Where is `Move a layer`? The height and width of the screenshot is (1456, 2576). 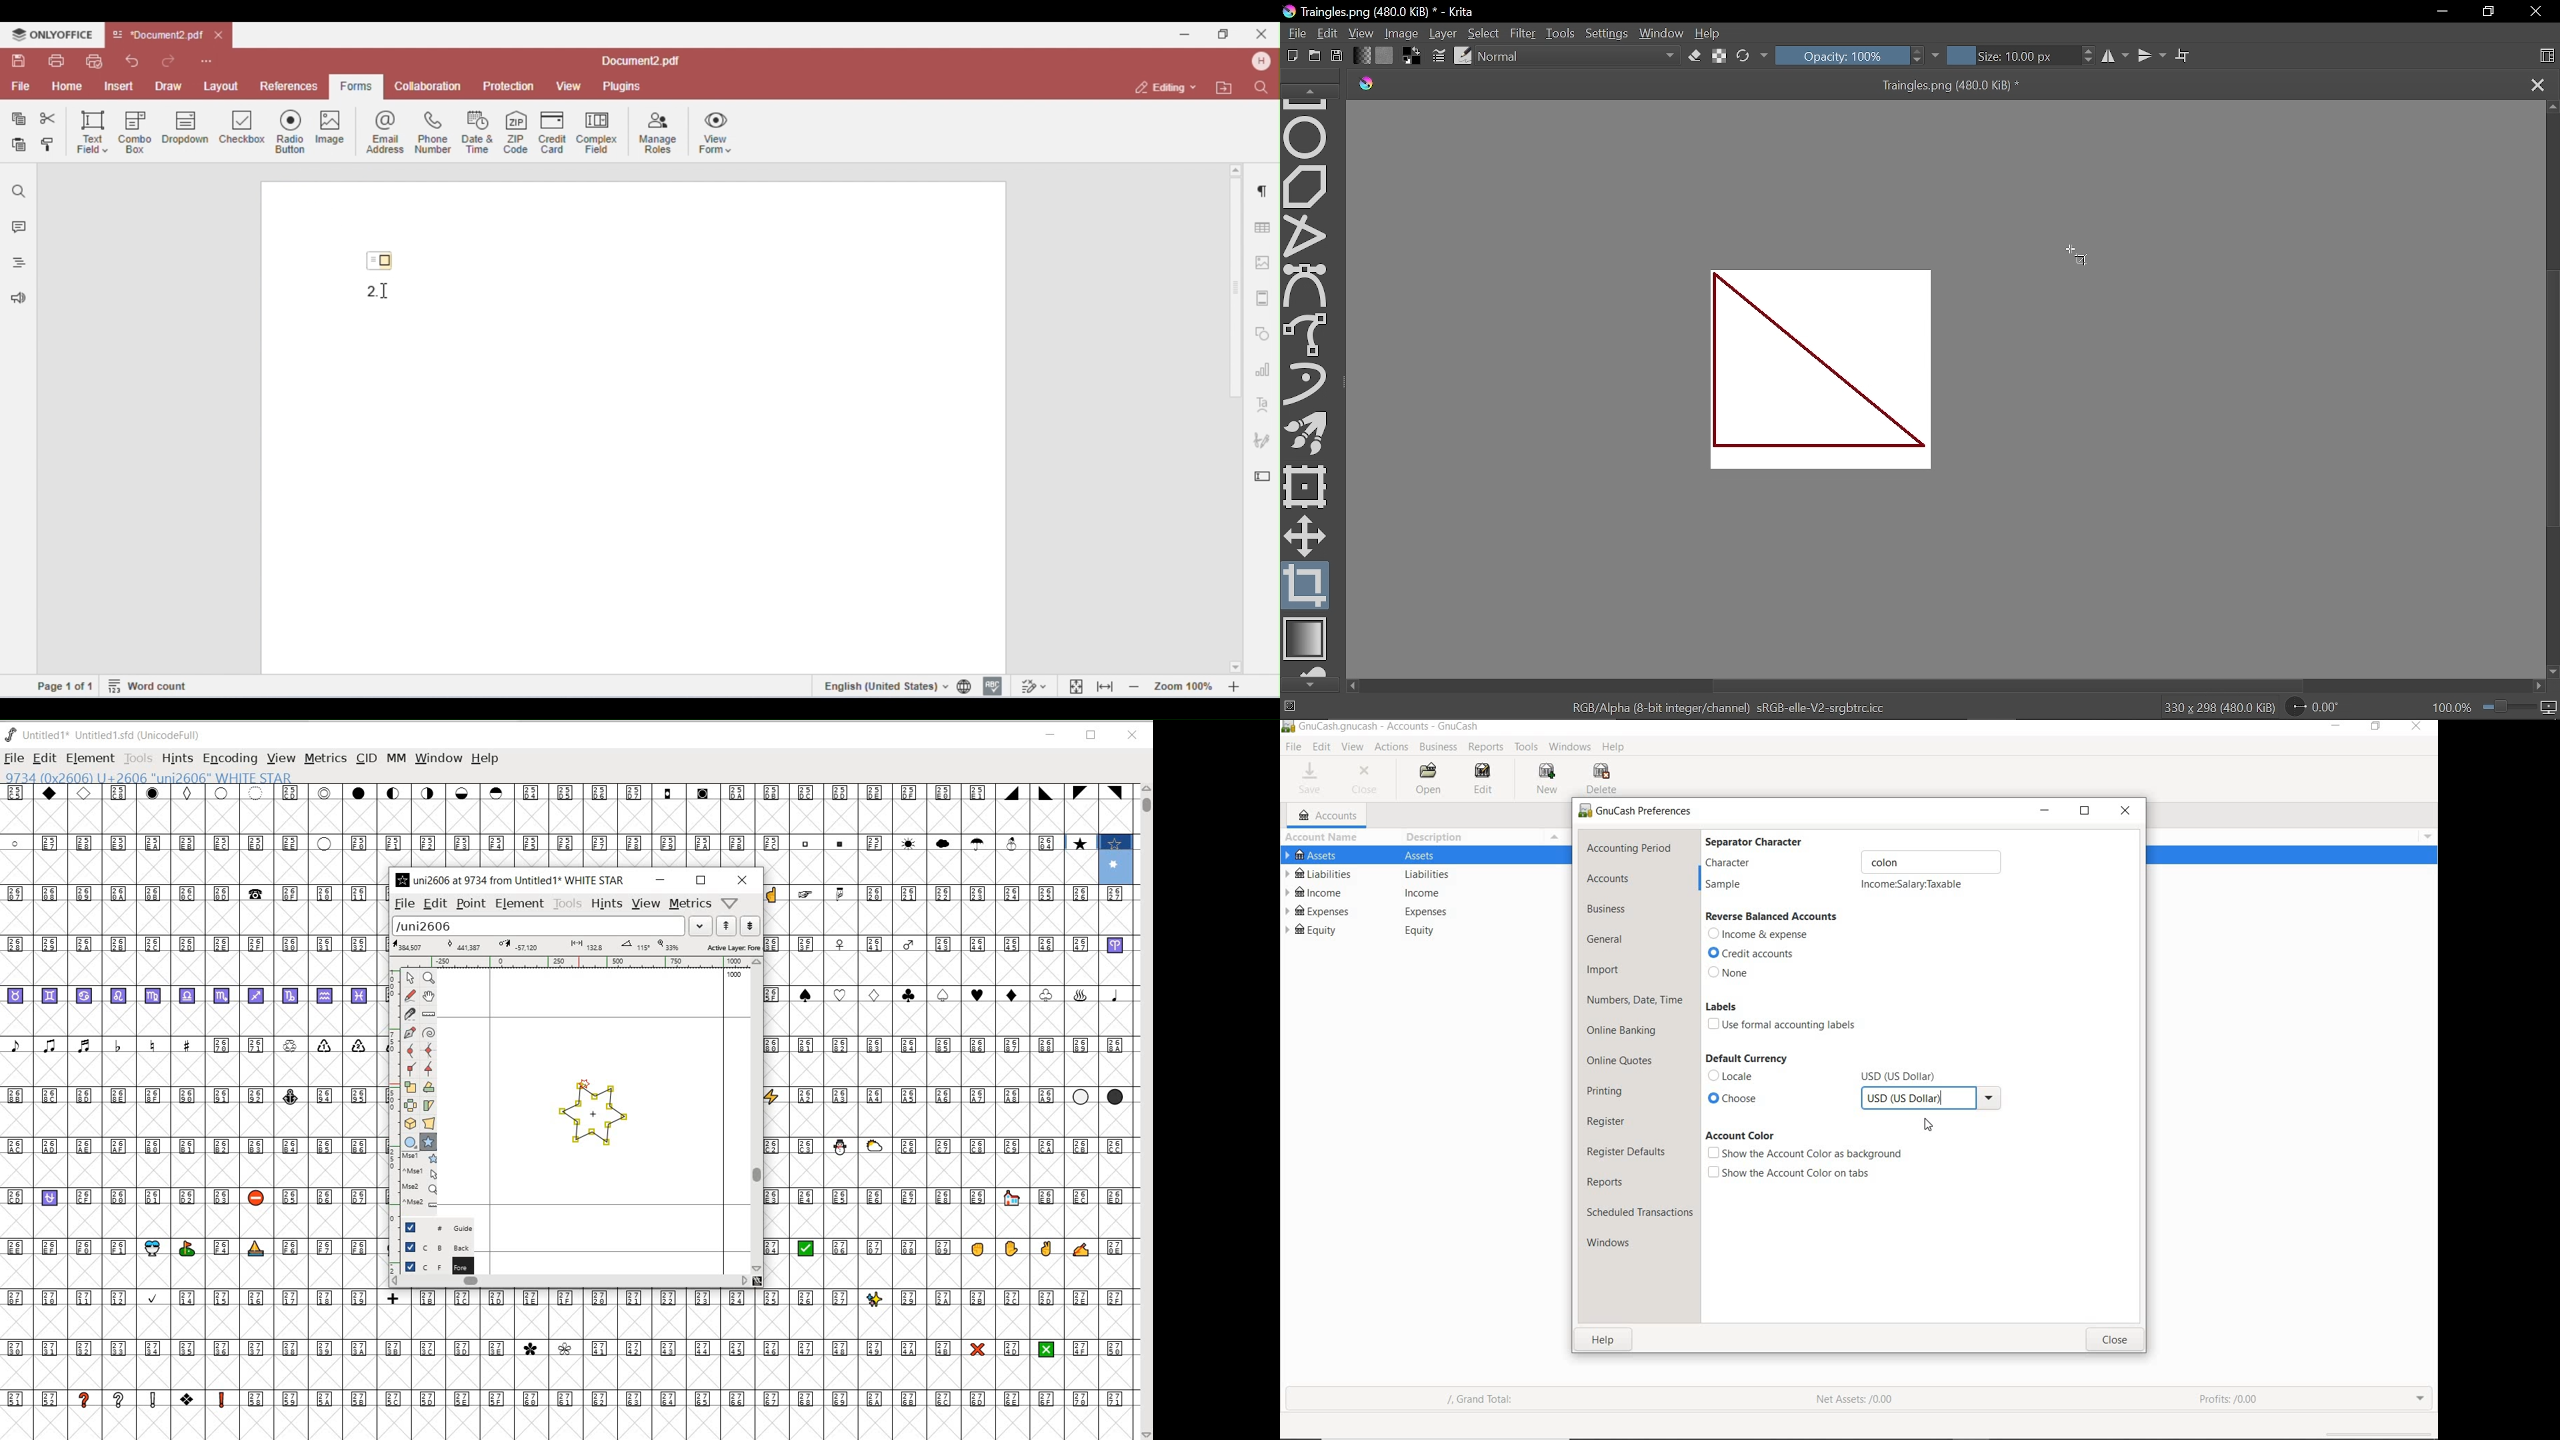 Move a layer is located at coordinates (1303, 534).